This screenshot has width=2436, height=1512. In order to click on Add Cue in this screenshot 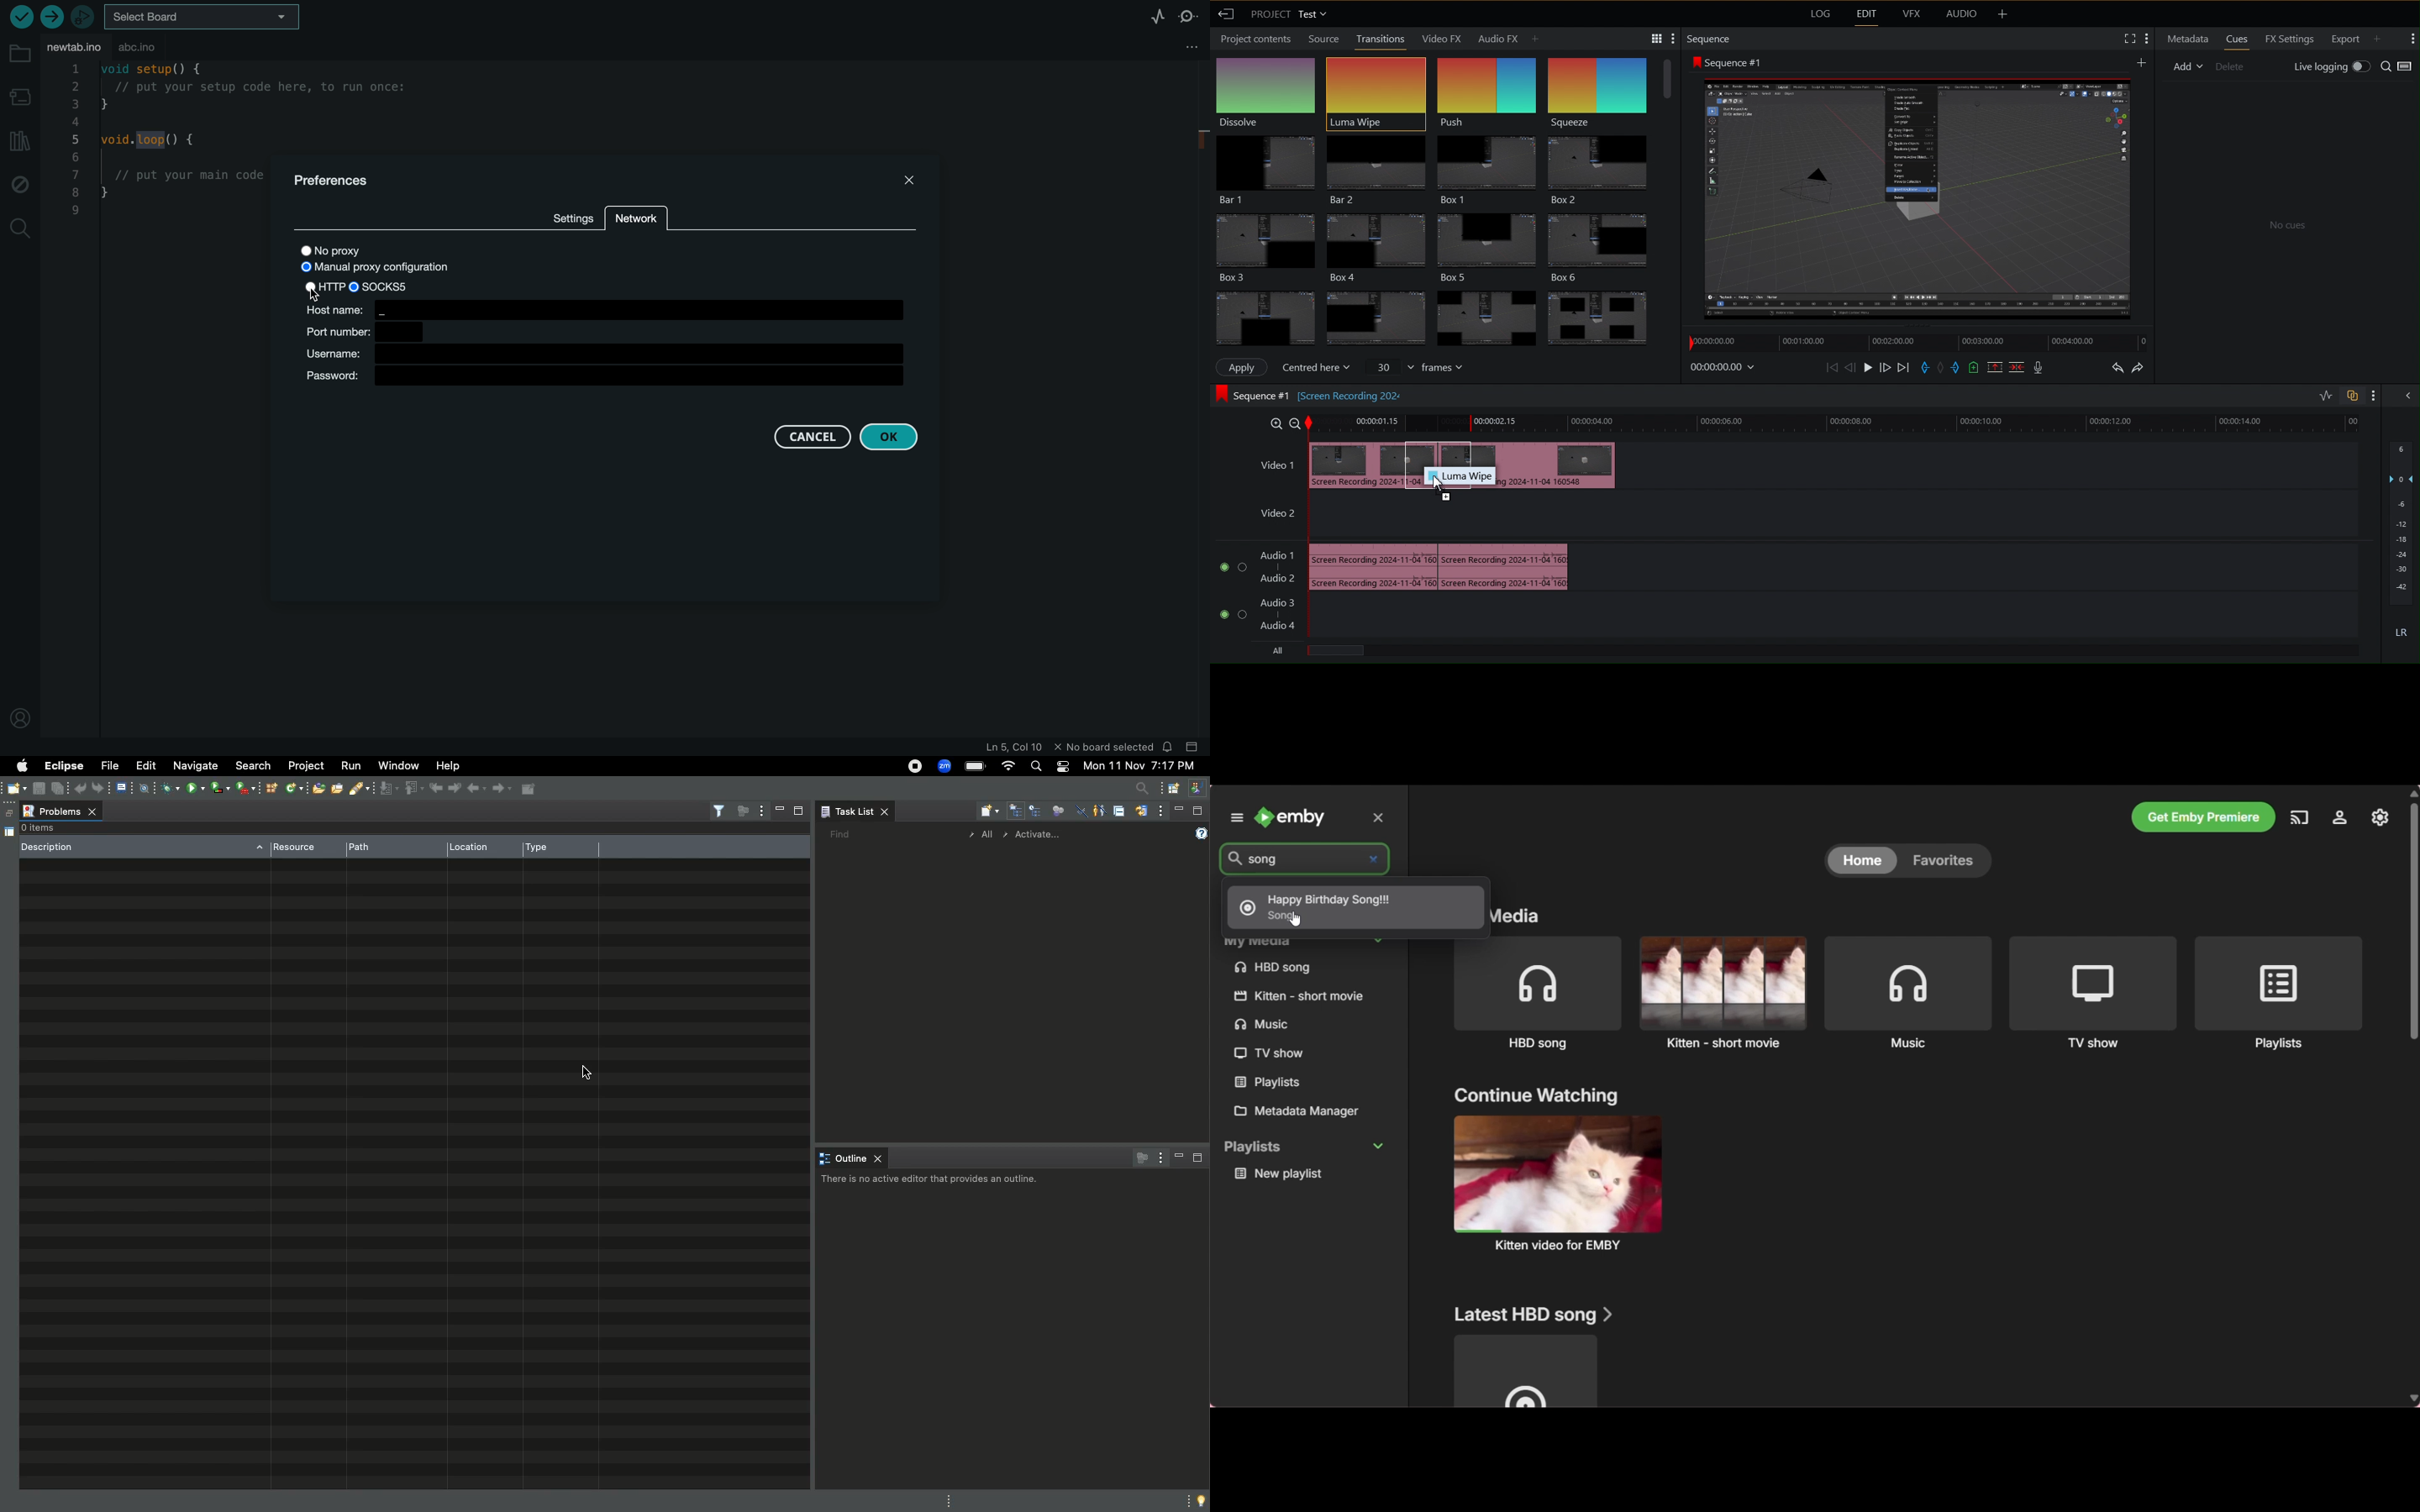, I will do `click(1973, 369)`.